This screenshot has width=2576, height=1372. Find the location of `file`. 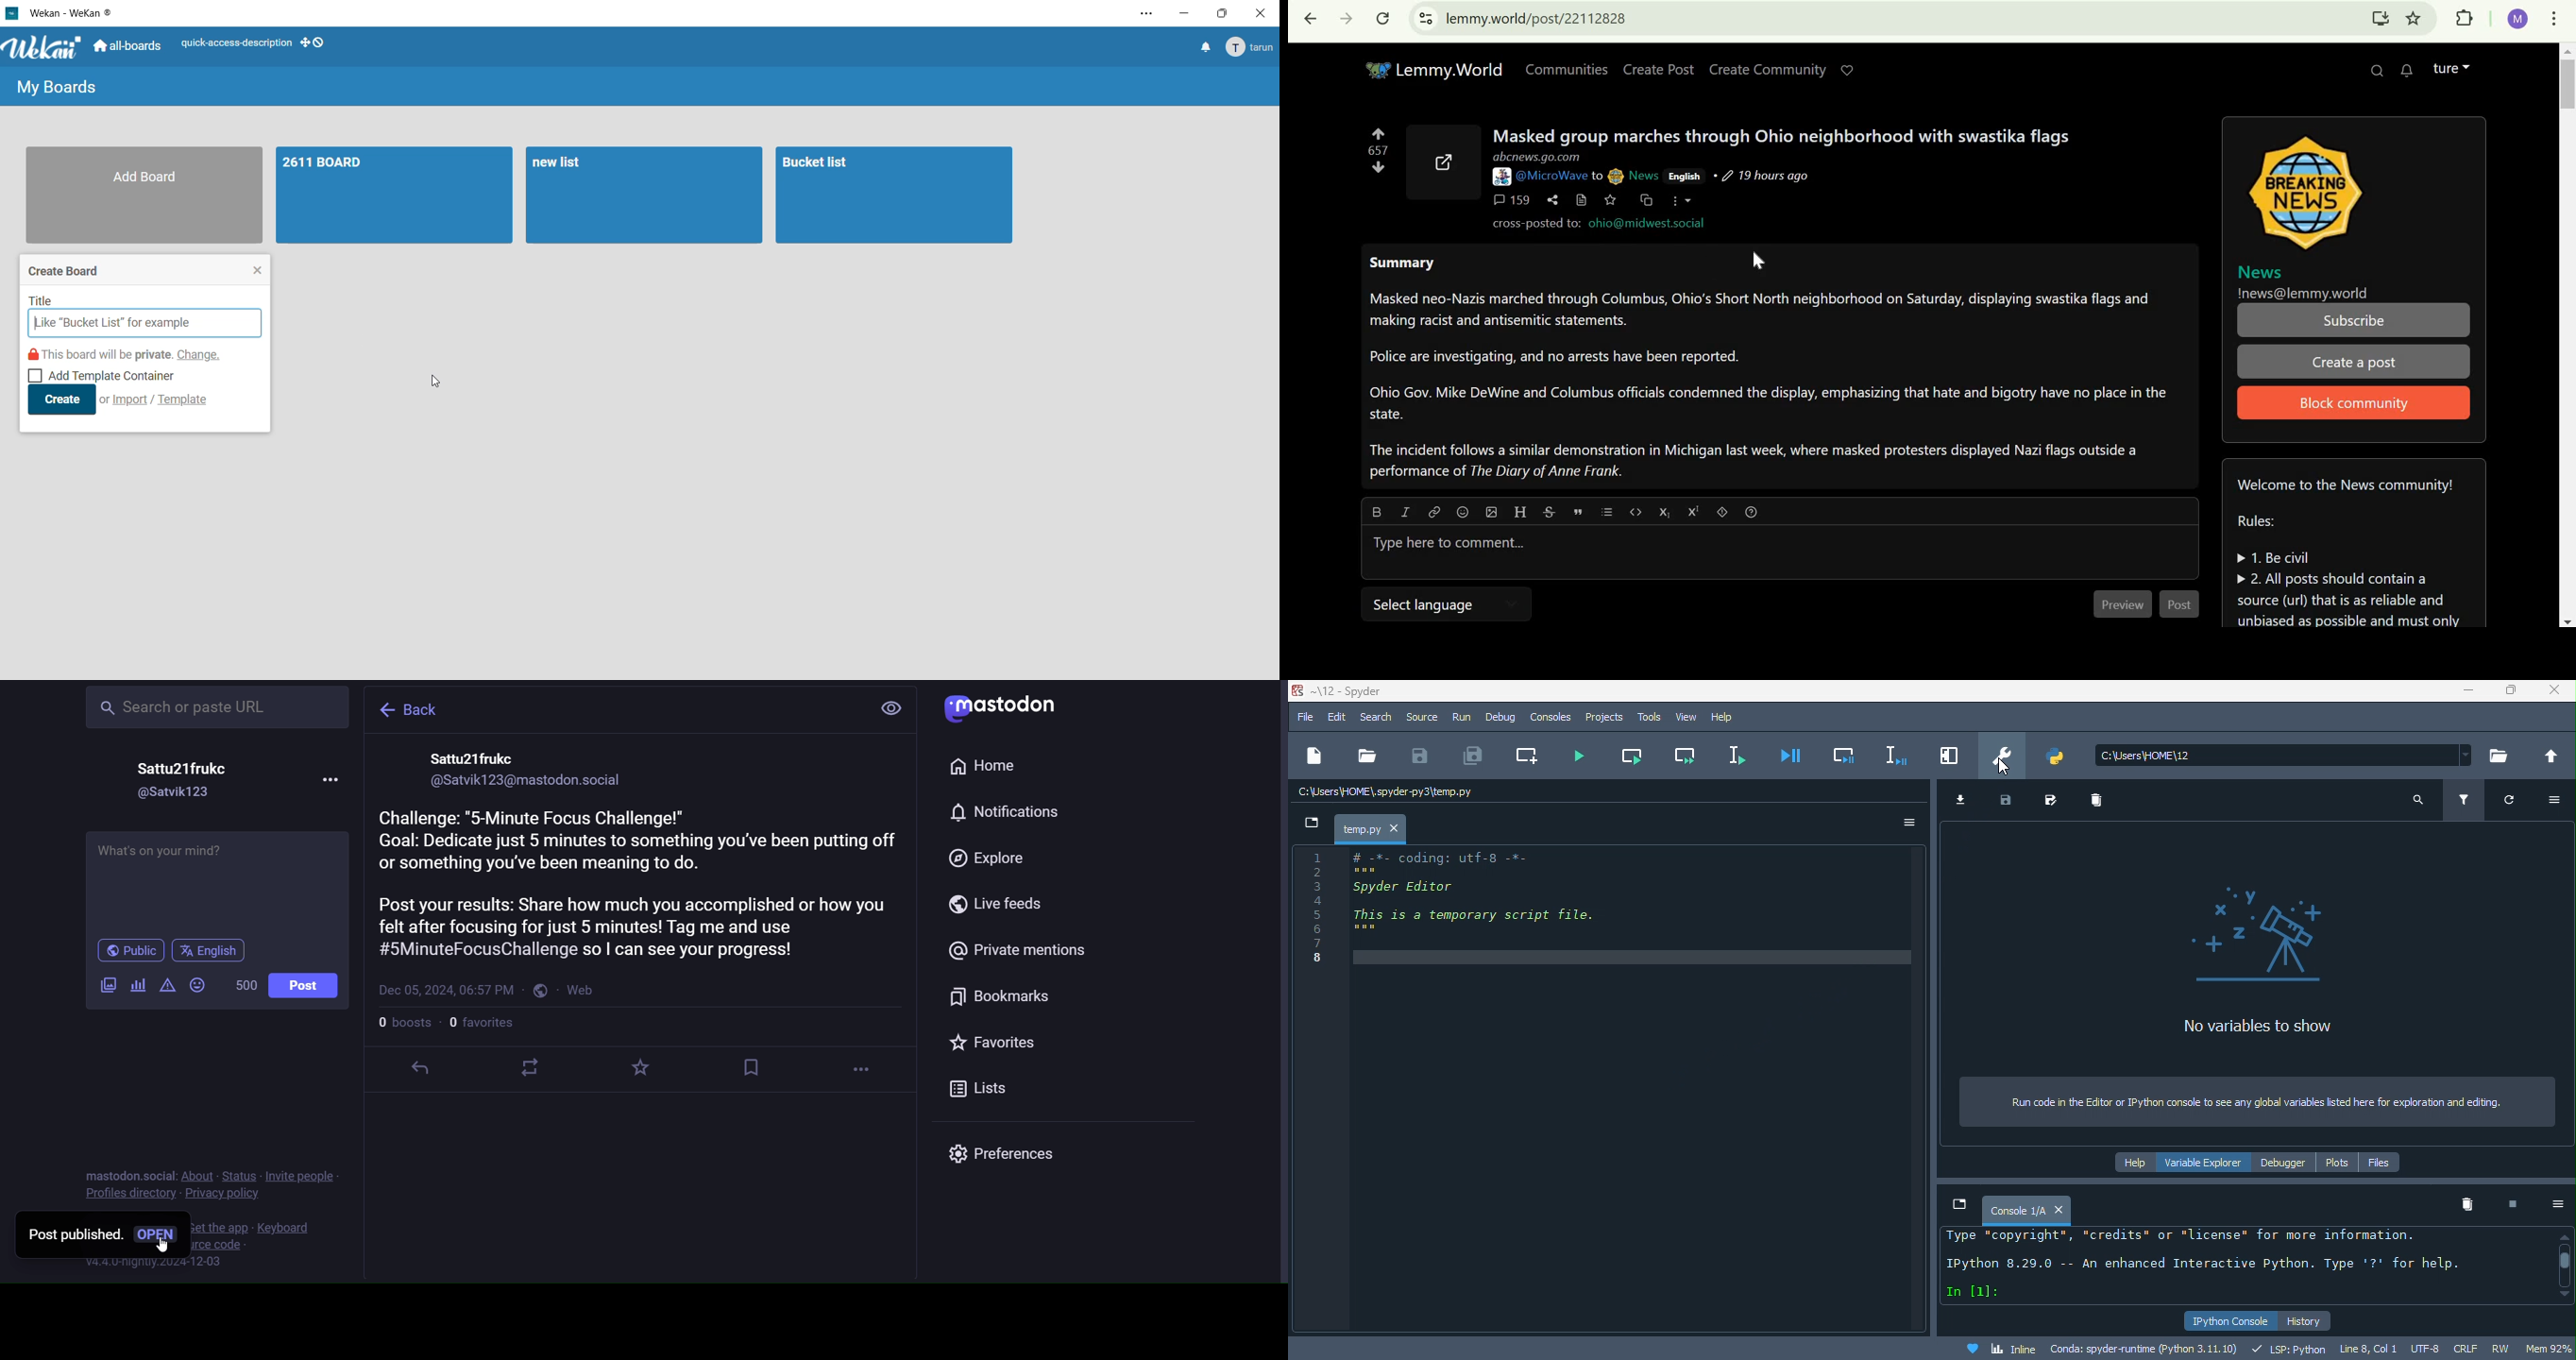

file is located at coordinates (1307, 719).